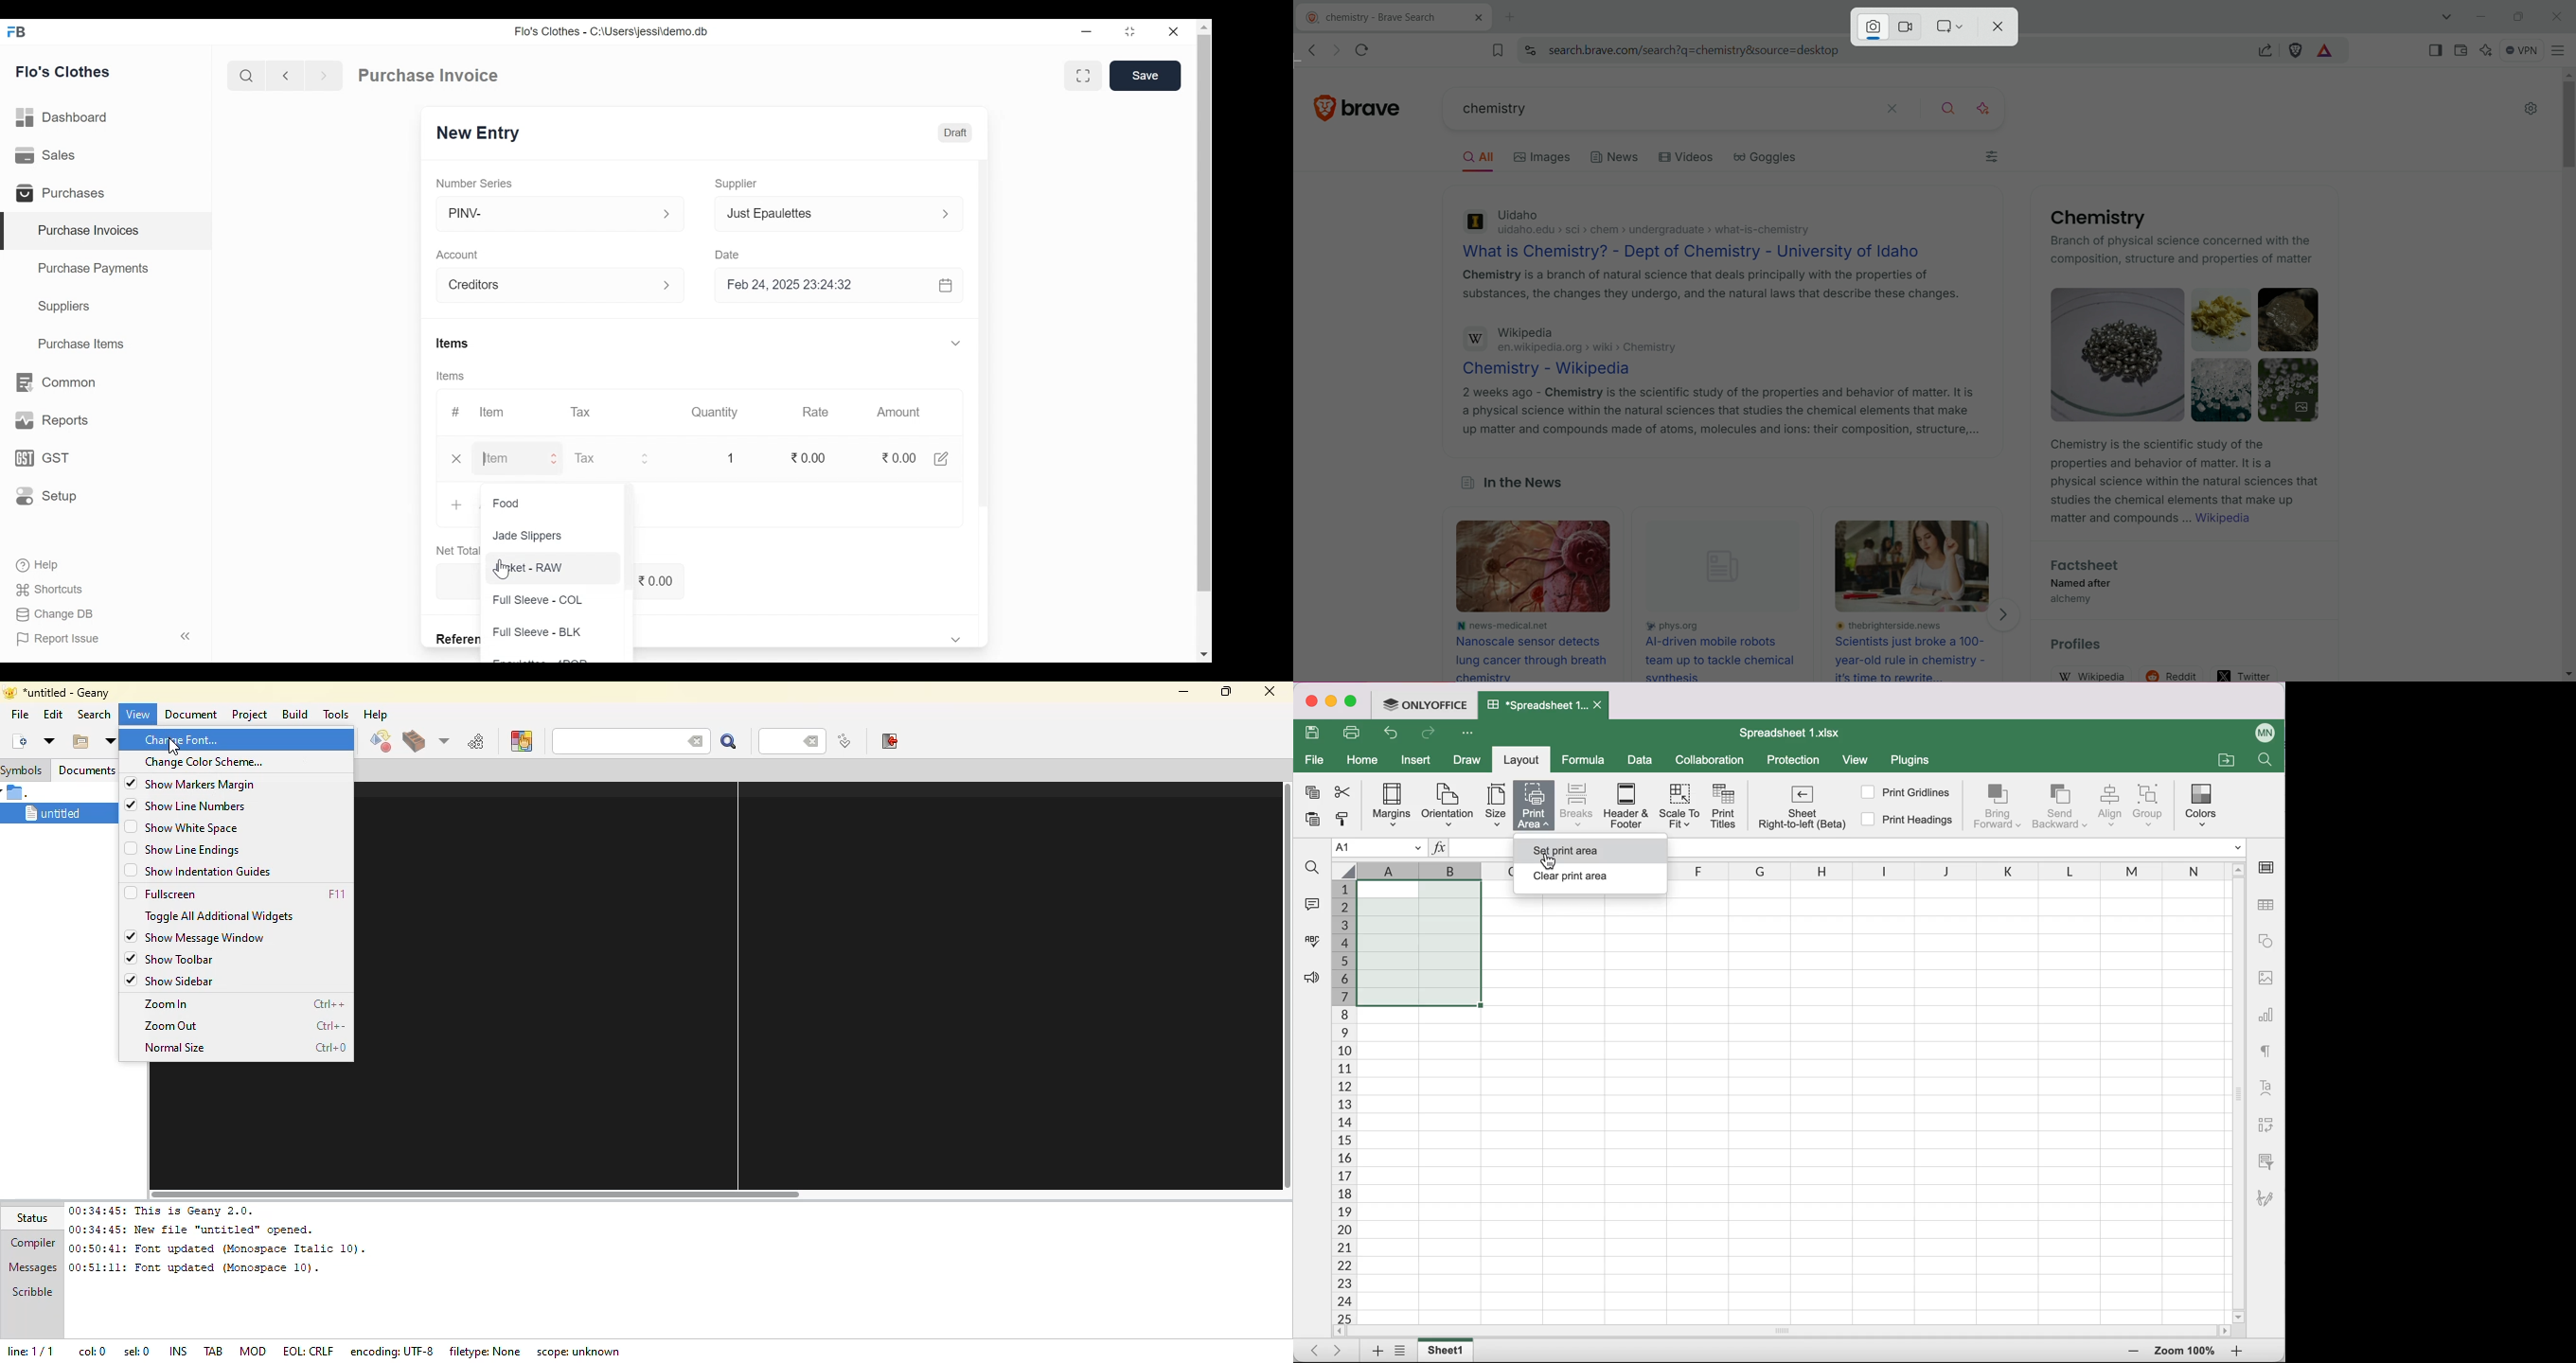 This screenshot has width=2576, height=1372. Describe the element at coordinates (42, 565) in the screenshot. I see `Help` at that location.